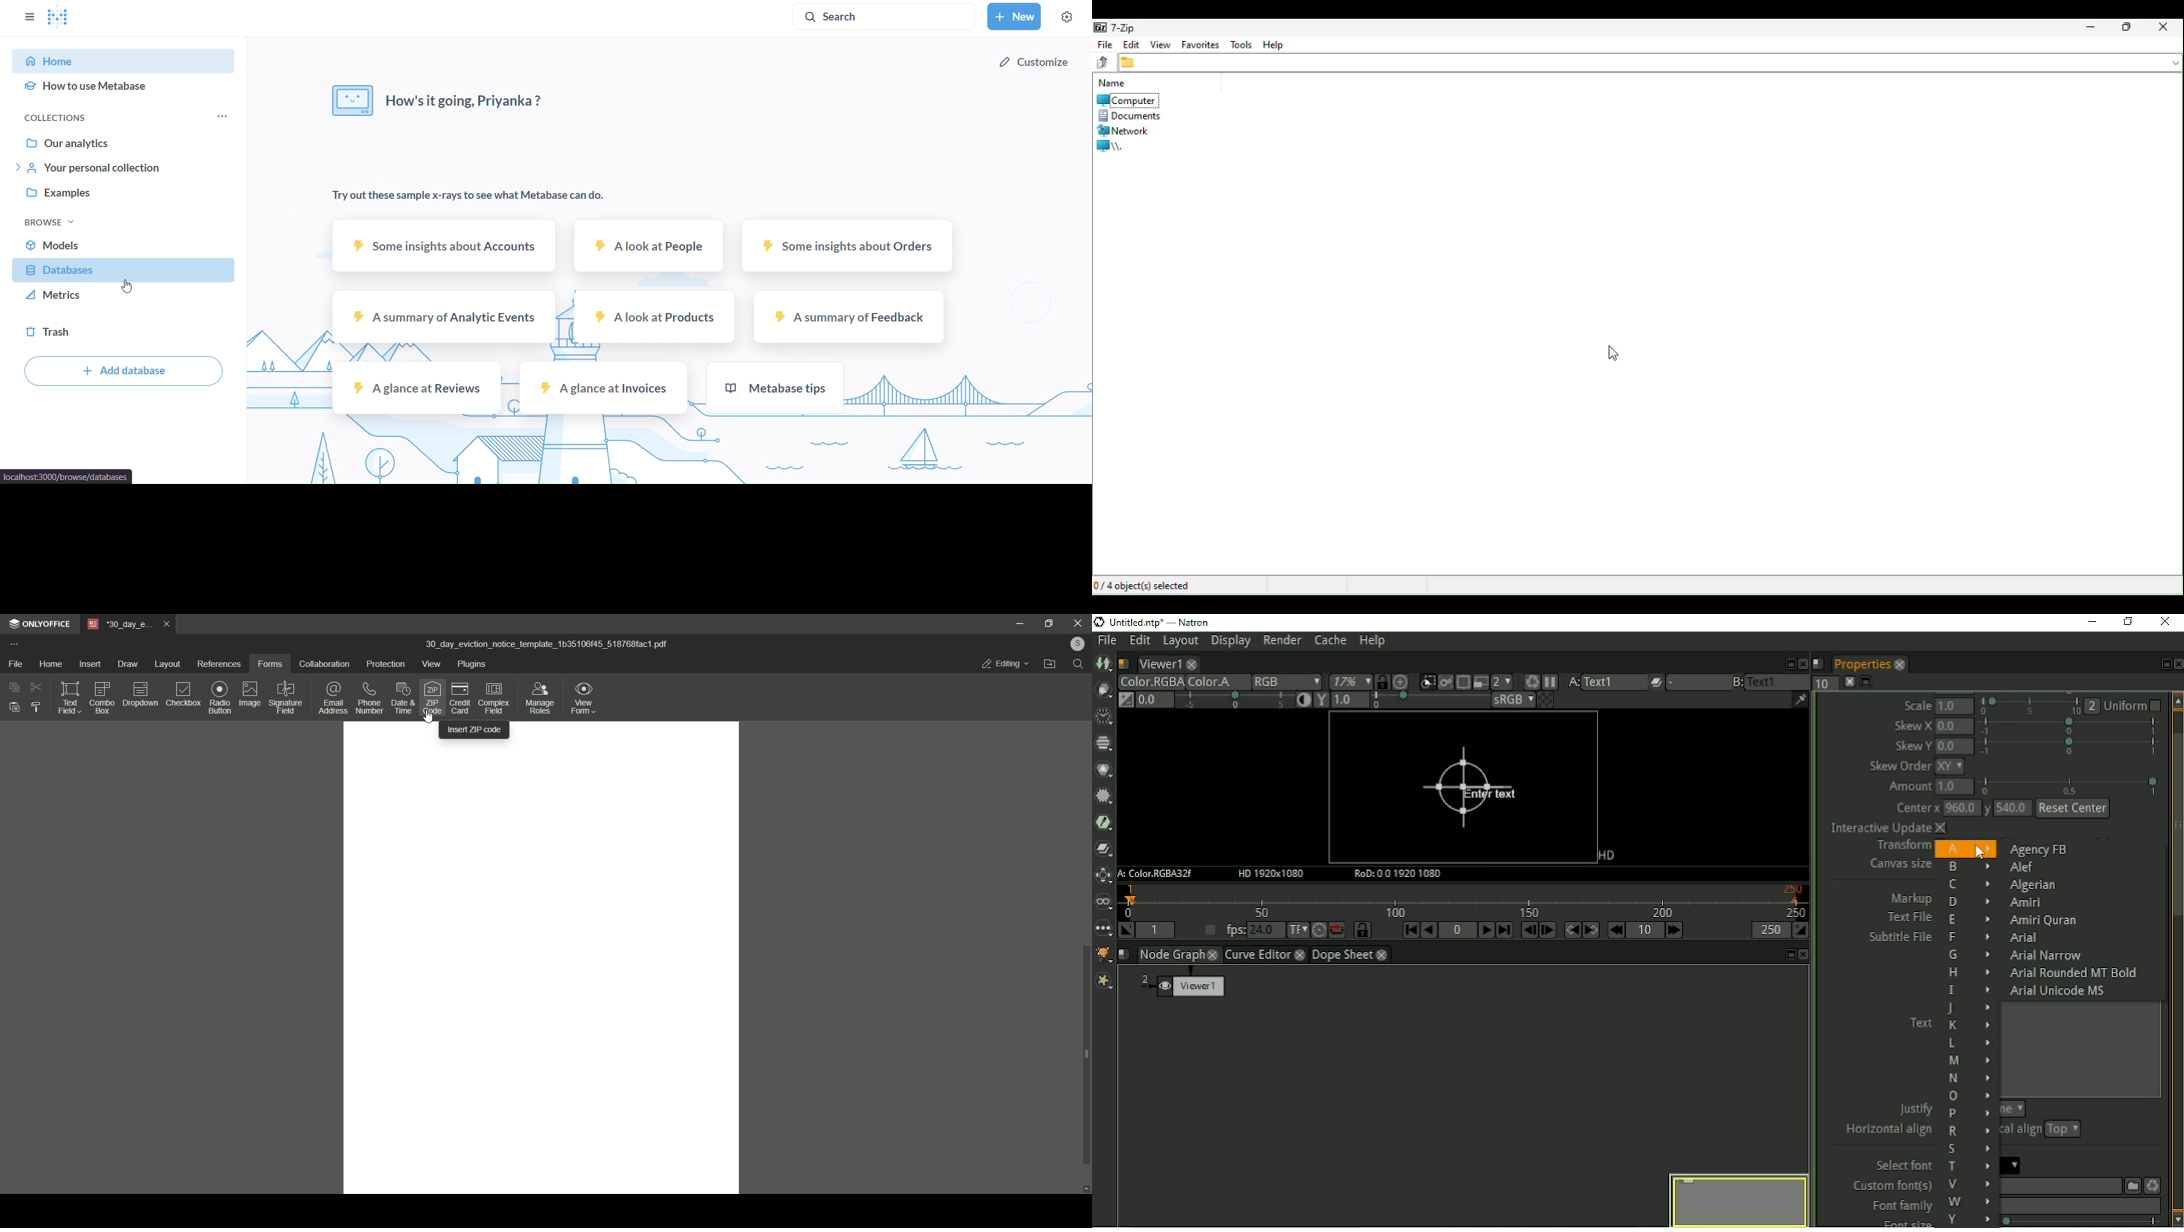 This screenshot has width=2184, height=1232. What do you see at coordinates (1651, 62) in the screenshot?
I see `File address bar` at bounding box center [1651, 62].